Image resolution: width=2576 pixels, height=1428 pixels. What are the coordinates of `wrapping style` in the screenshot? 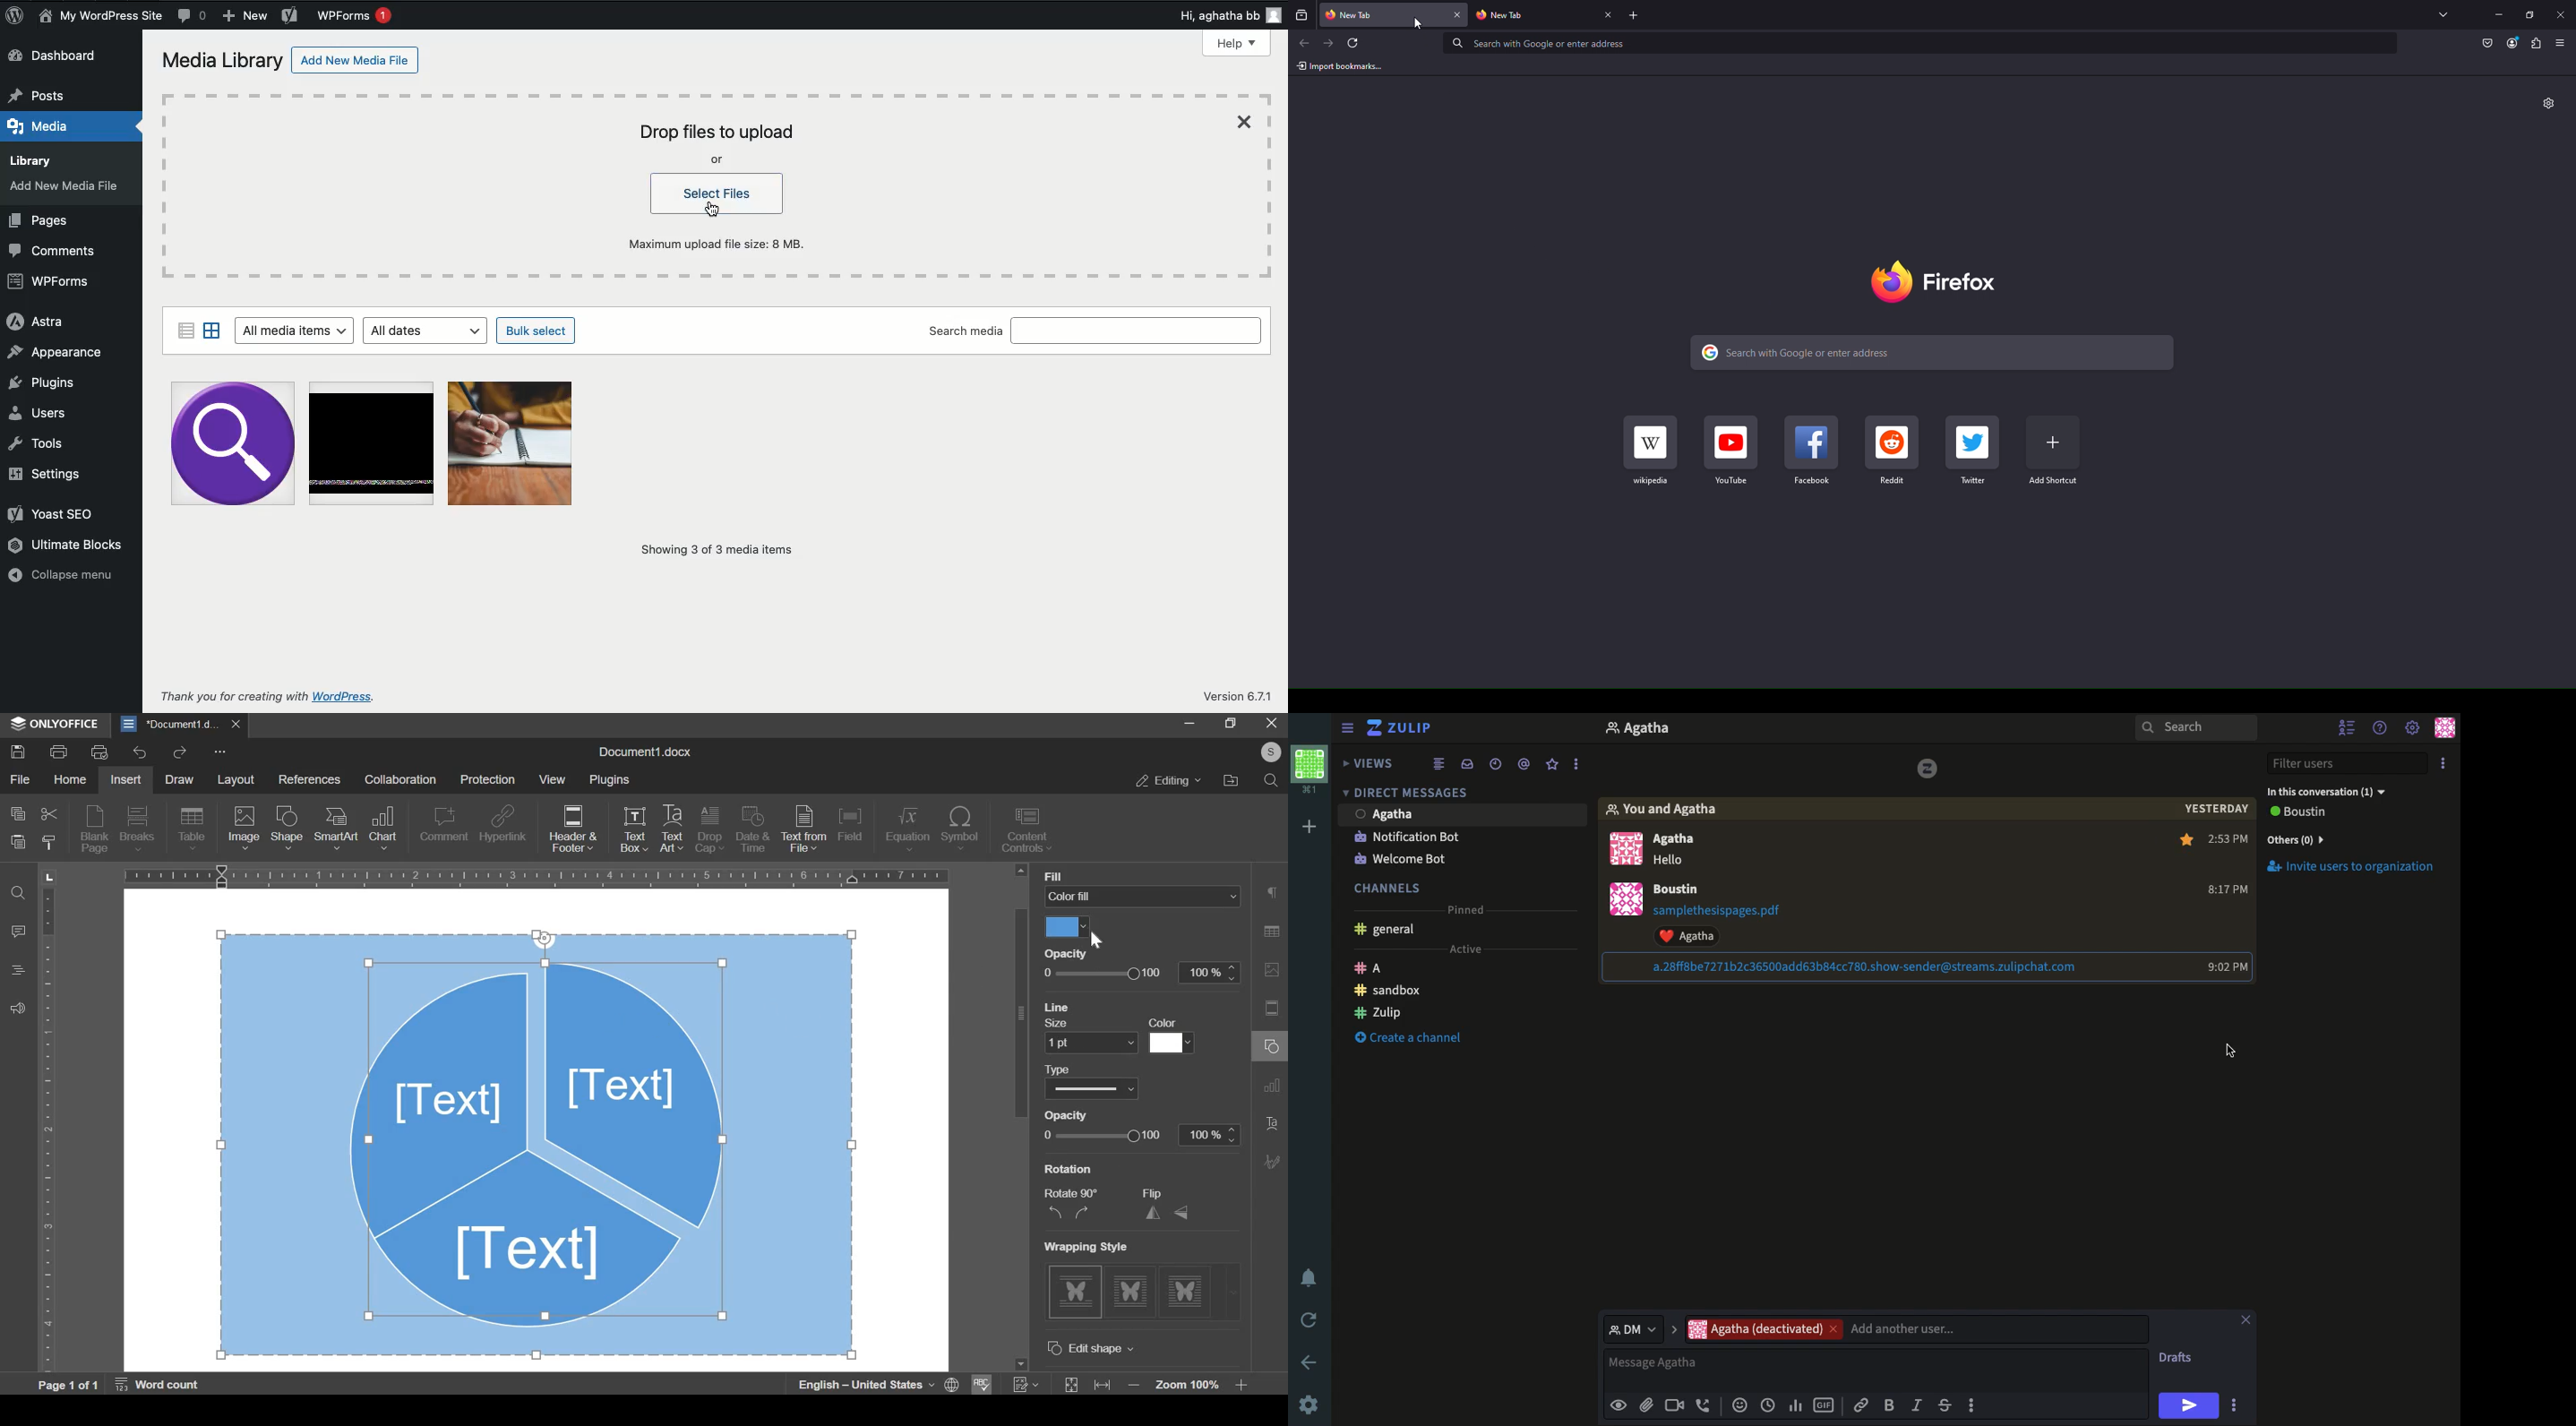 It's located at (1150, 1293).